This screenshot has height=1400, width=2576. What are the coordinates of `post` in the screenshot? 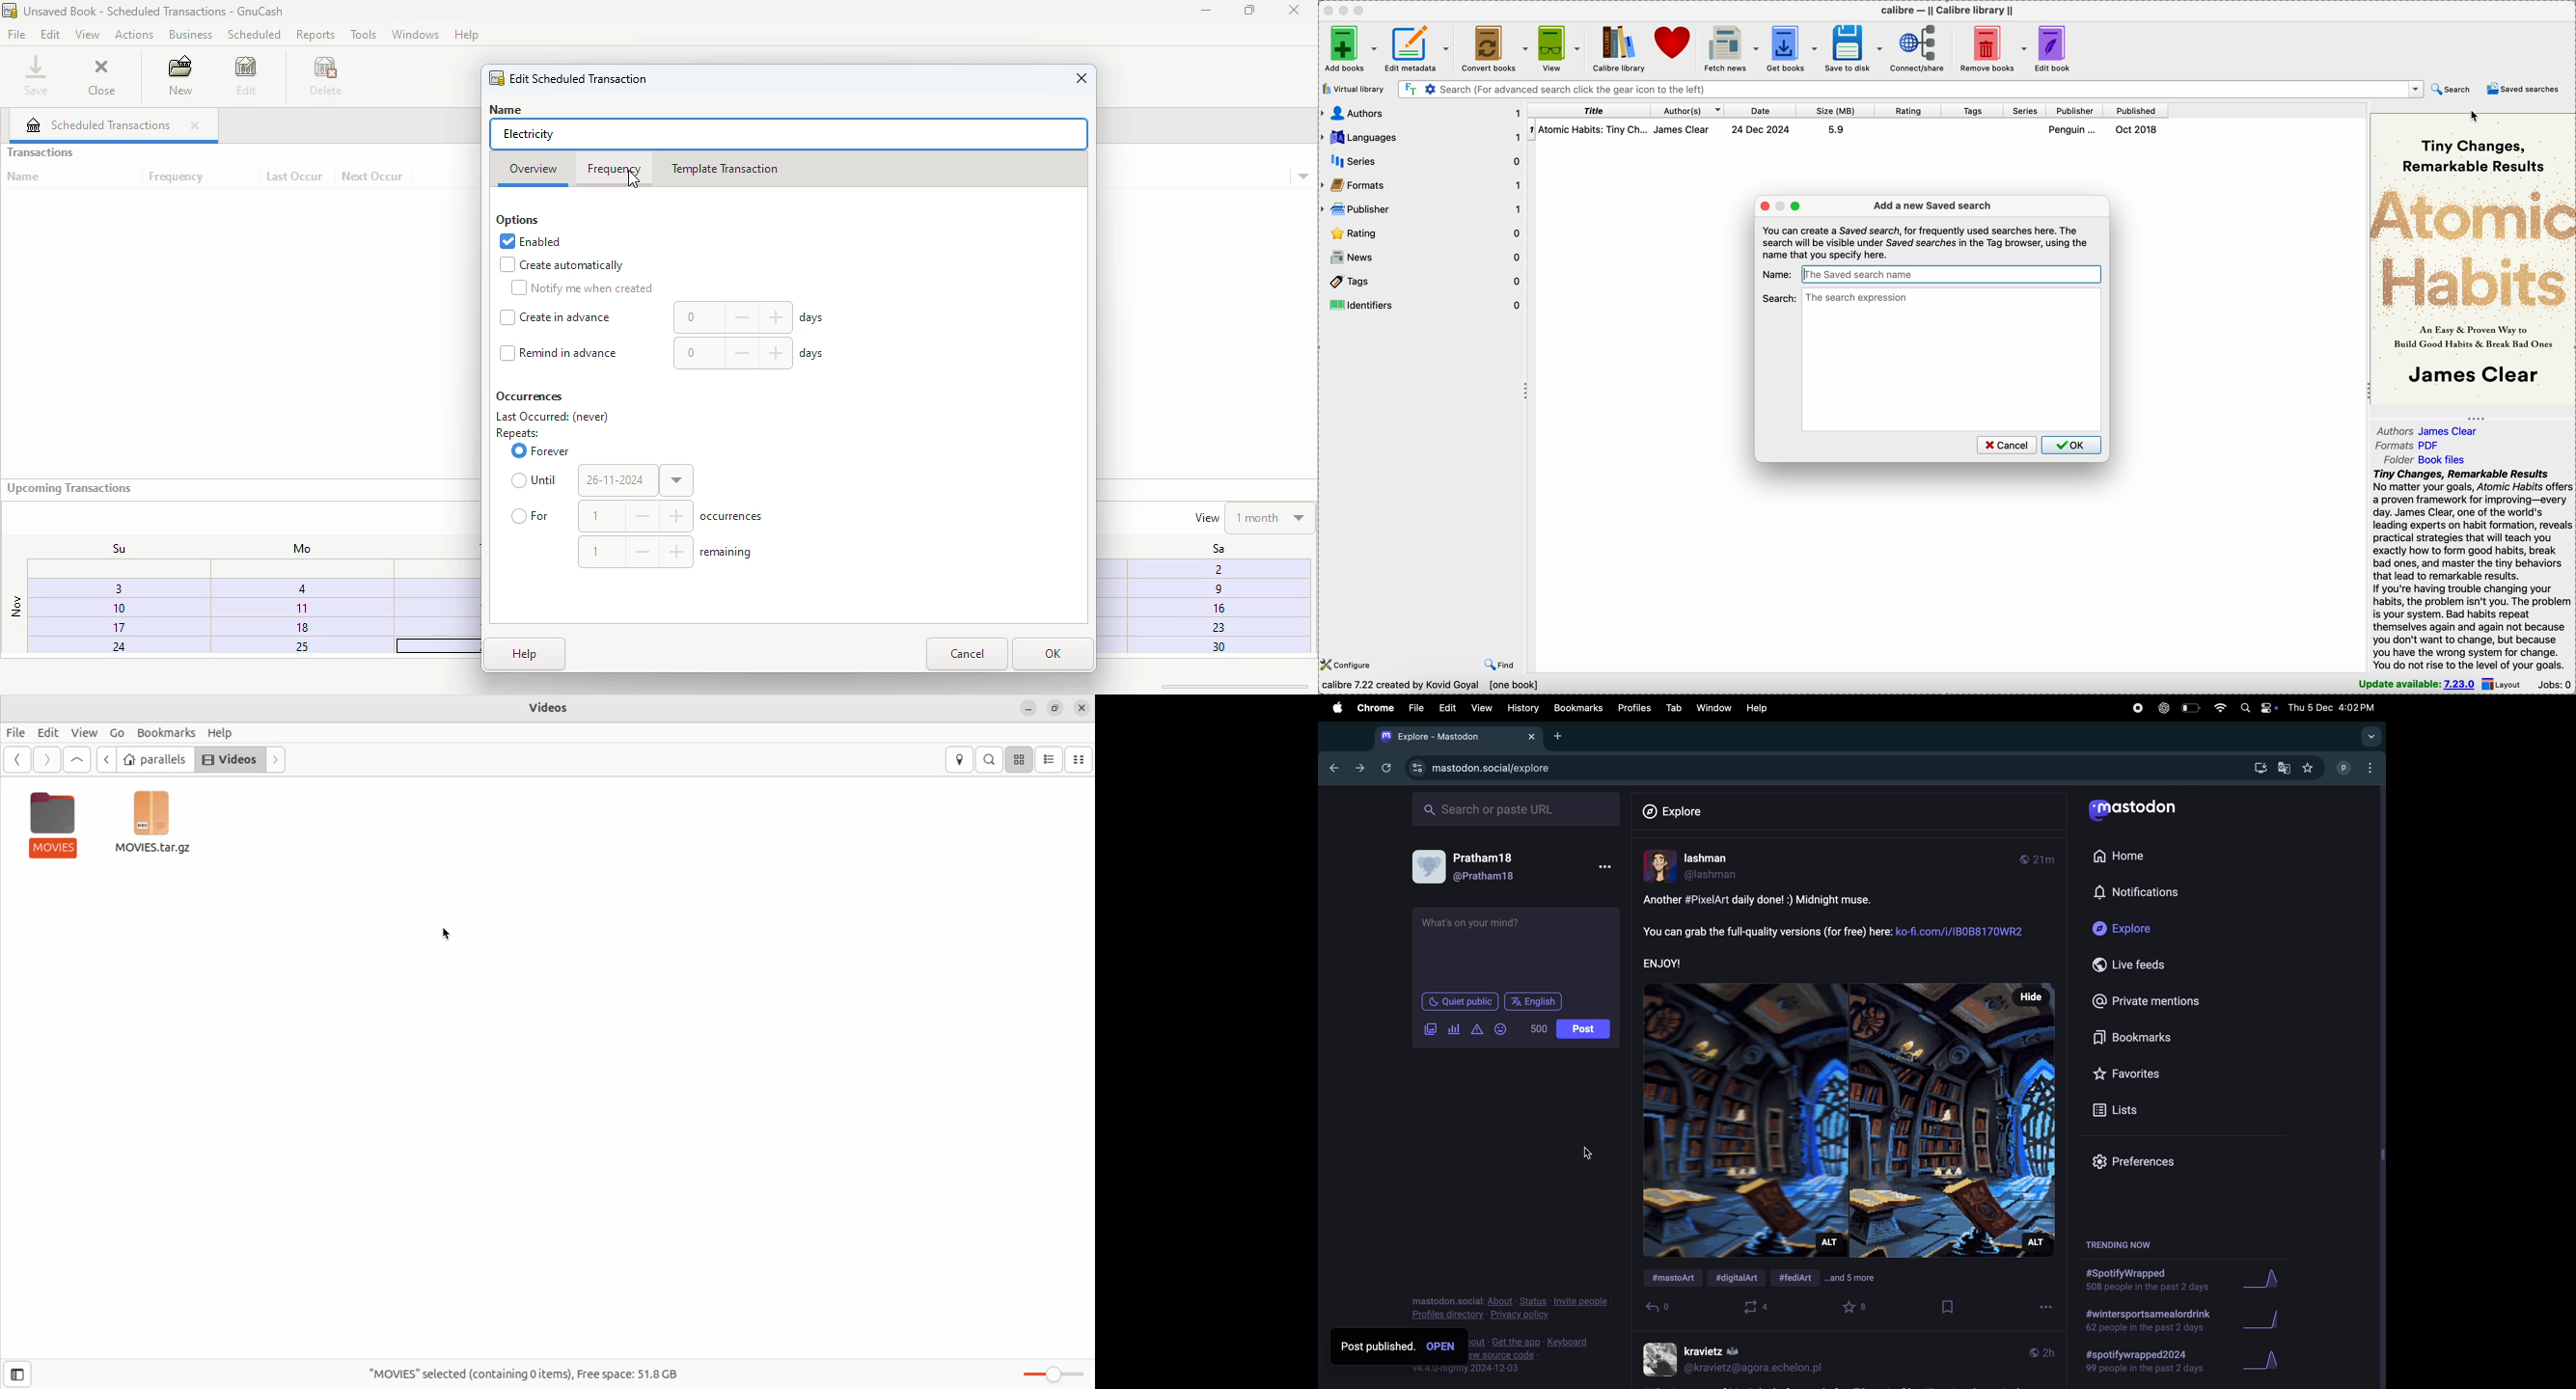 It's located at (1585, 1029).